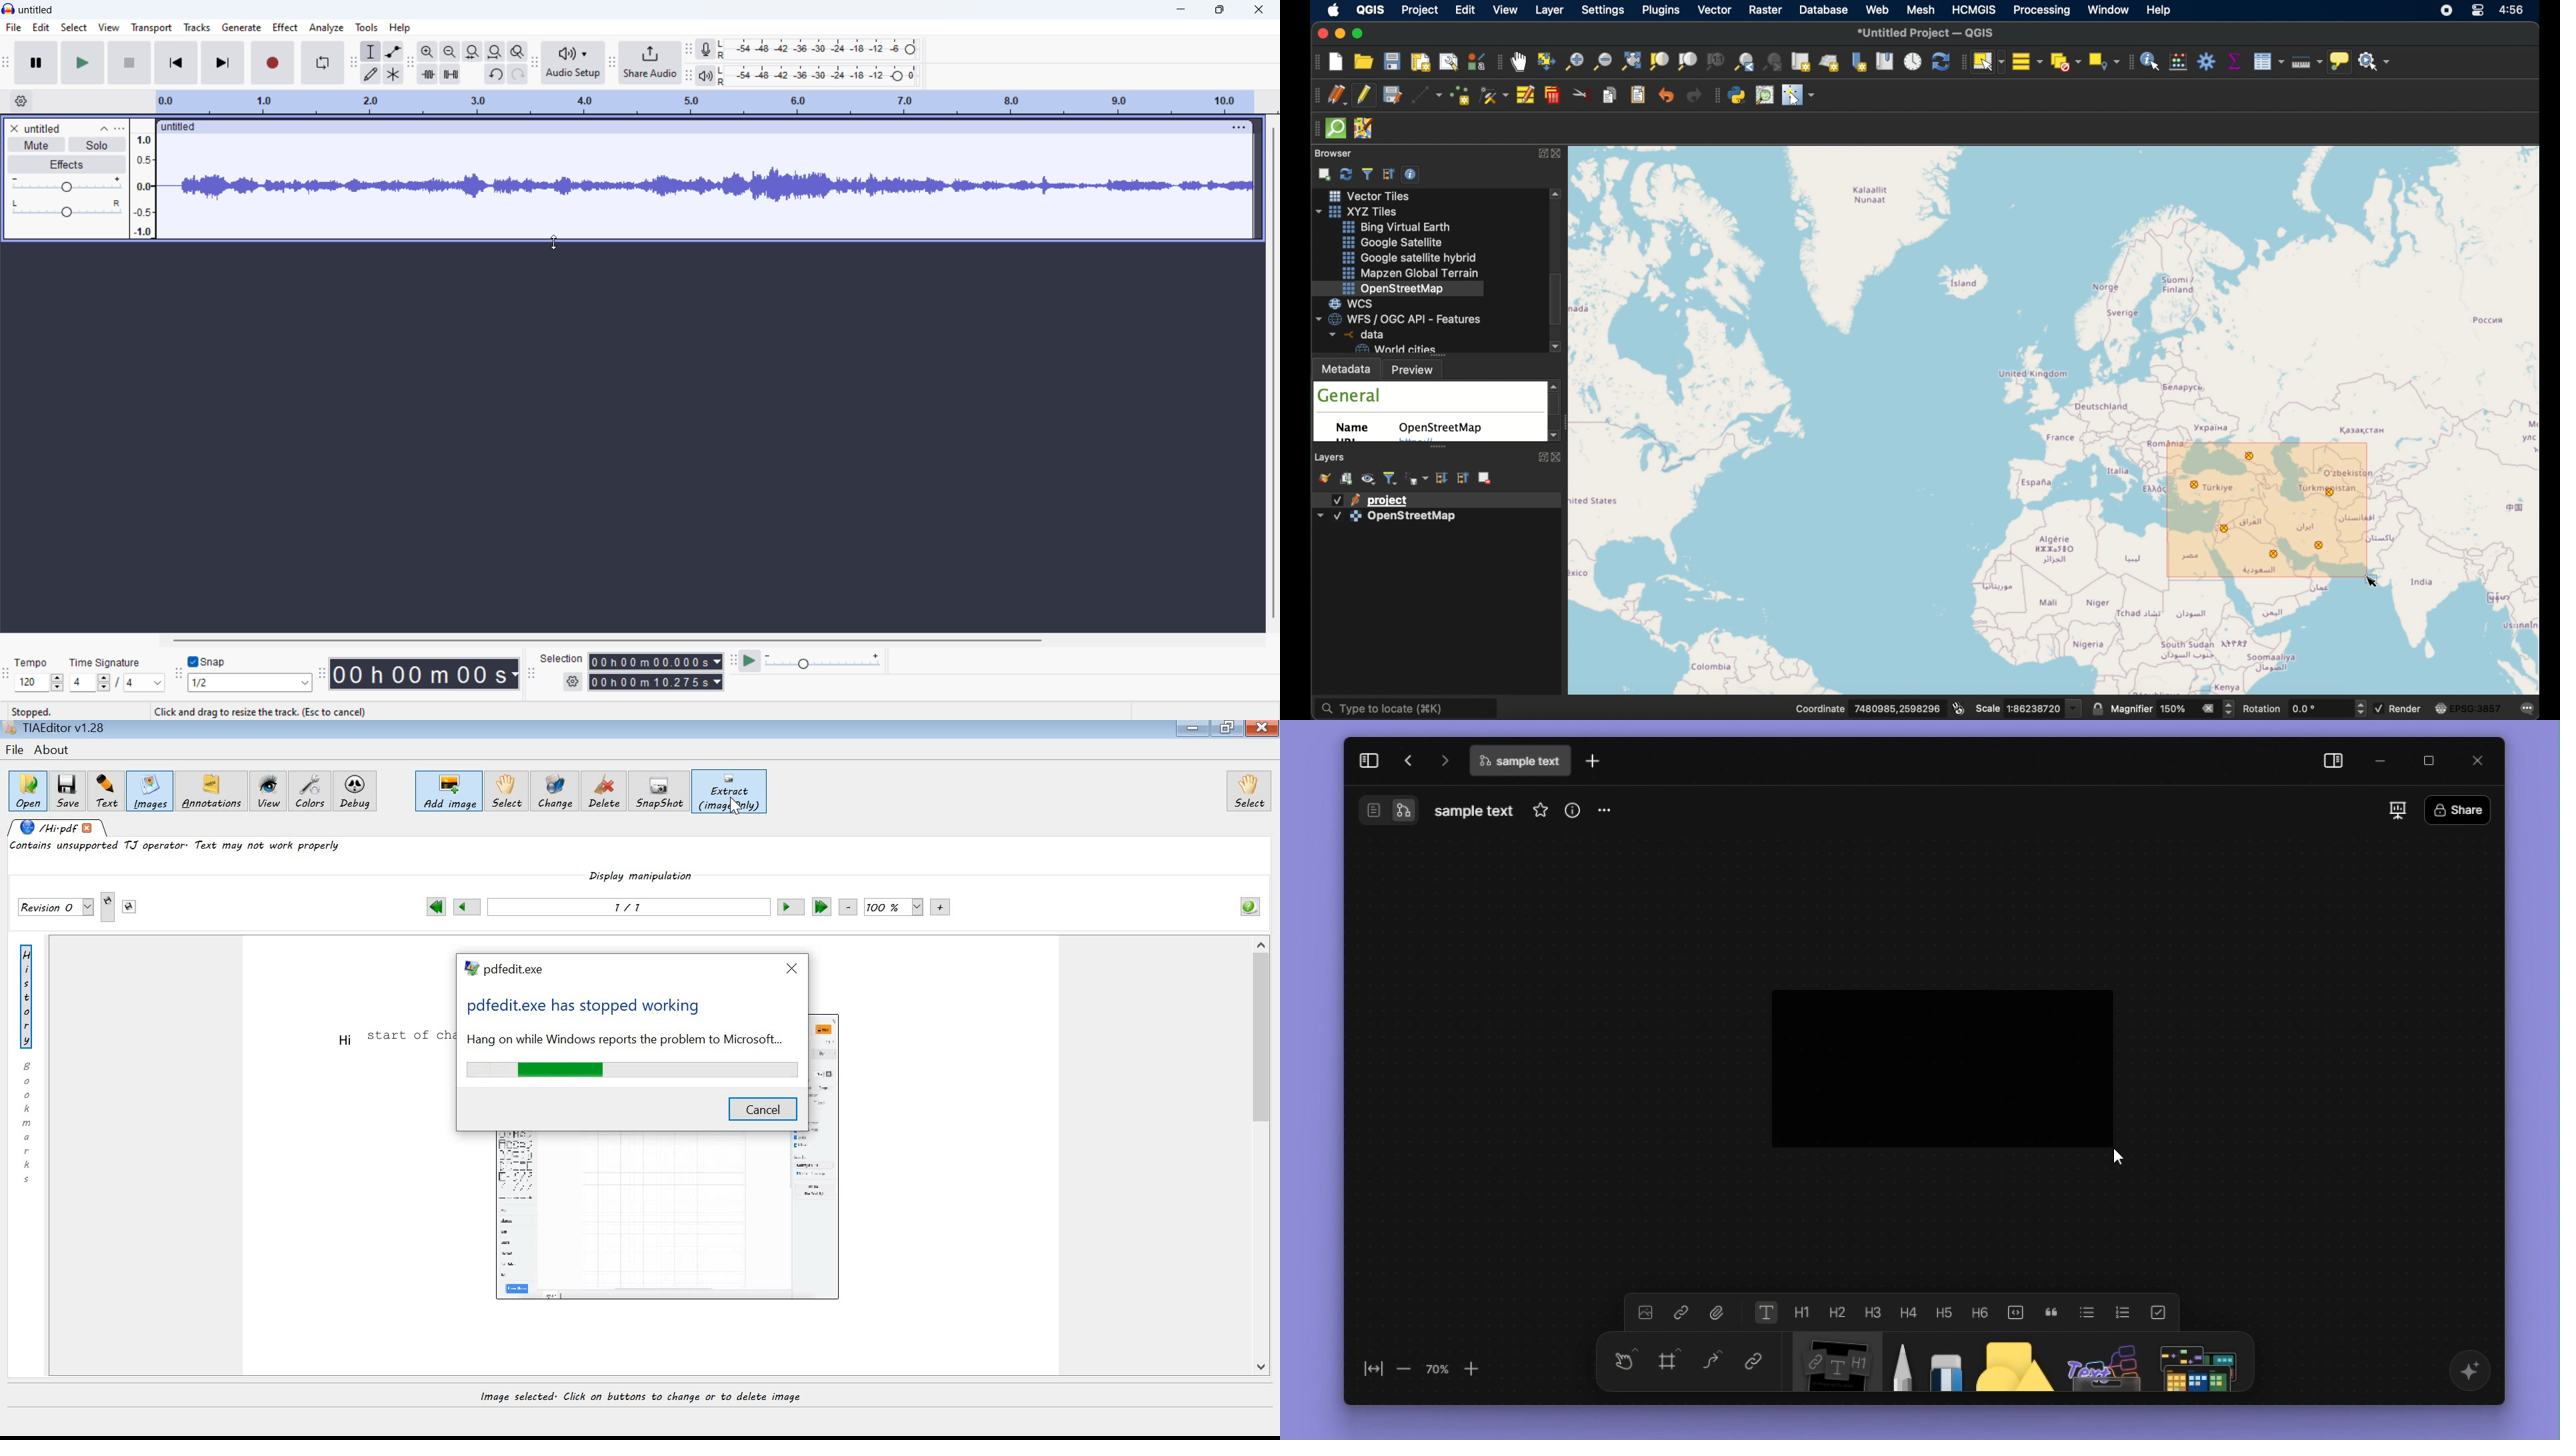  I want to click on start time, so click(656, 662).